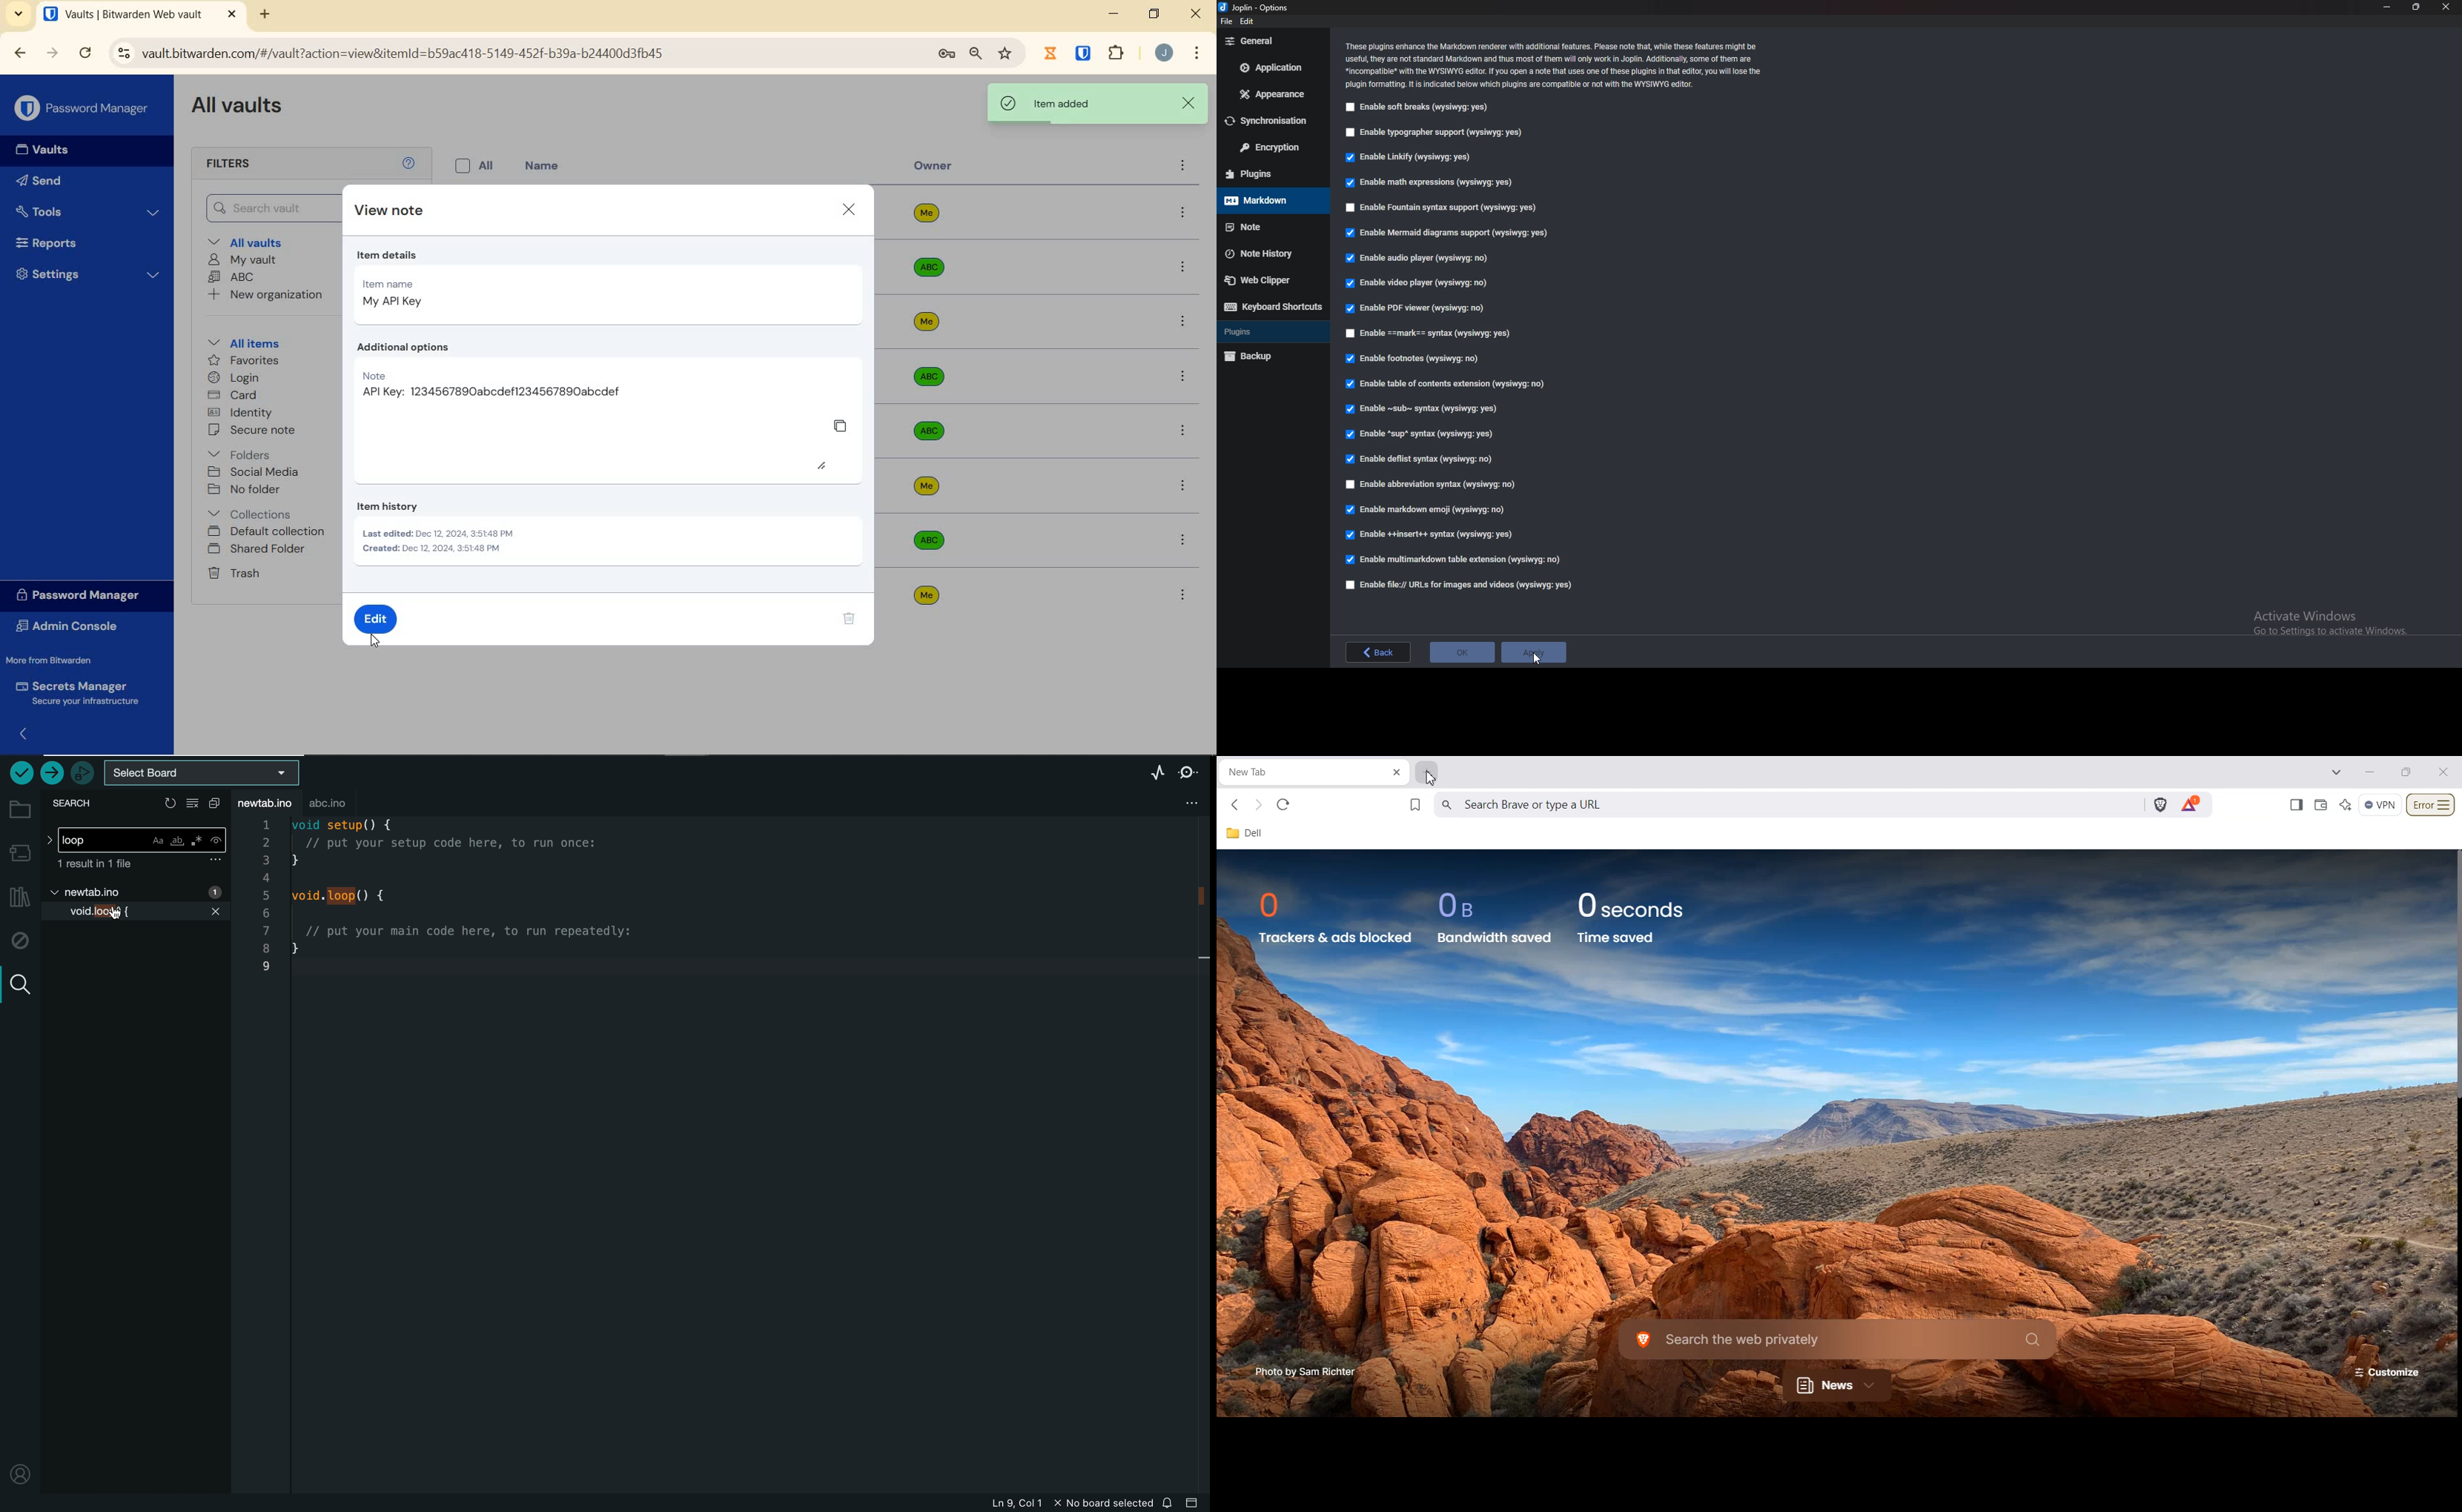 The image size is (2464, 1512). I want to click on Note, so click(493, 385).